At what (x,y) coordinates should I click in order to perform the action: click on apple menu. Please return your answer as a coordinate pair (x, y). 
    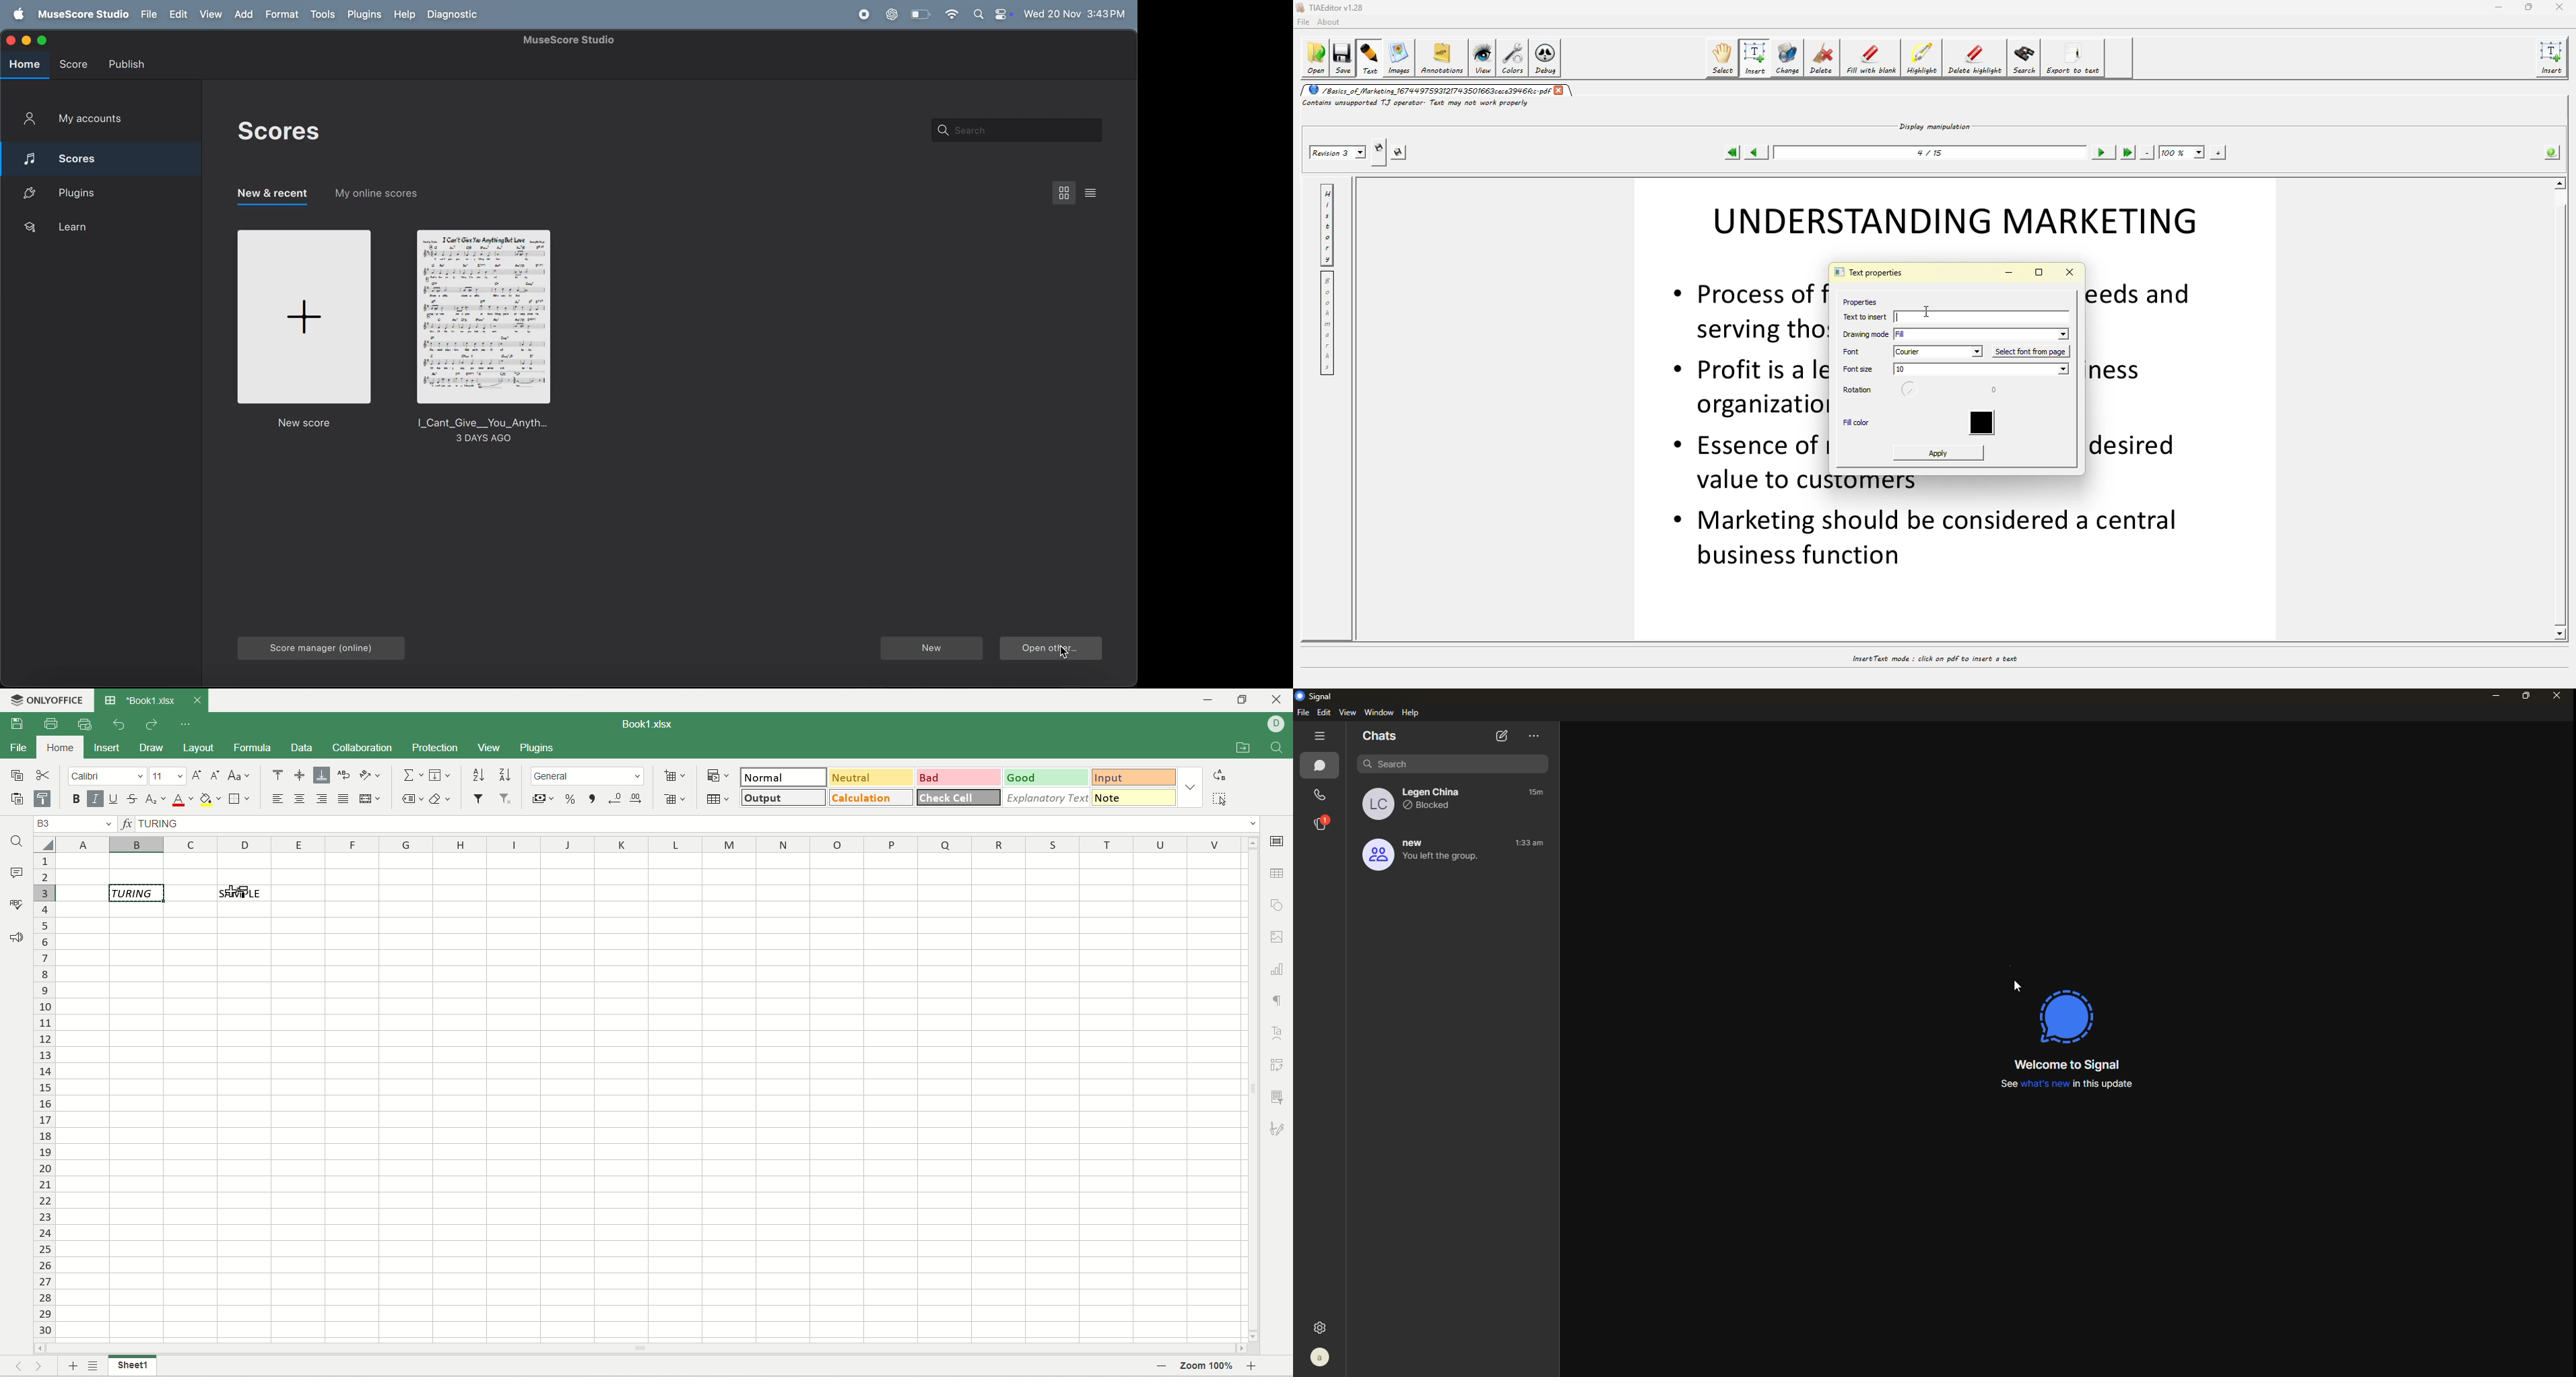
    Looking at the image, I should click on (17, 13).